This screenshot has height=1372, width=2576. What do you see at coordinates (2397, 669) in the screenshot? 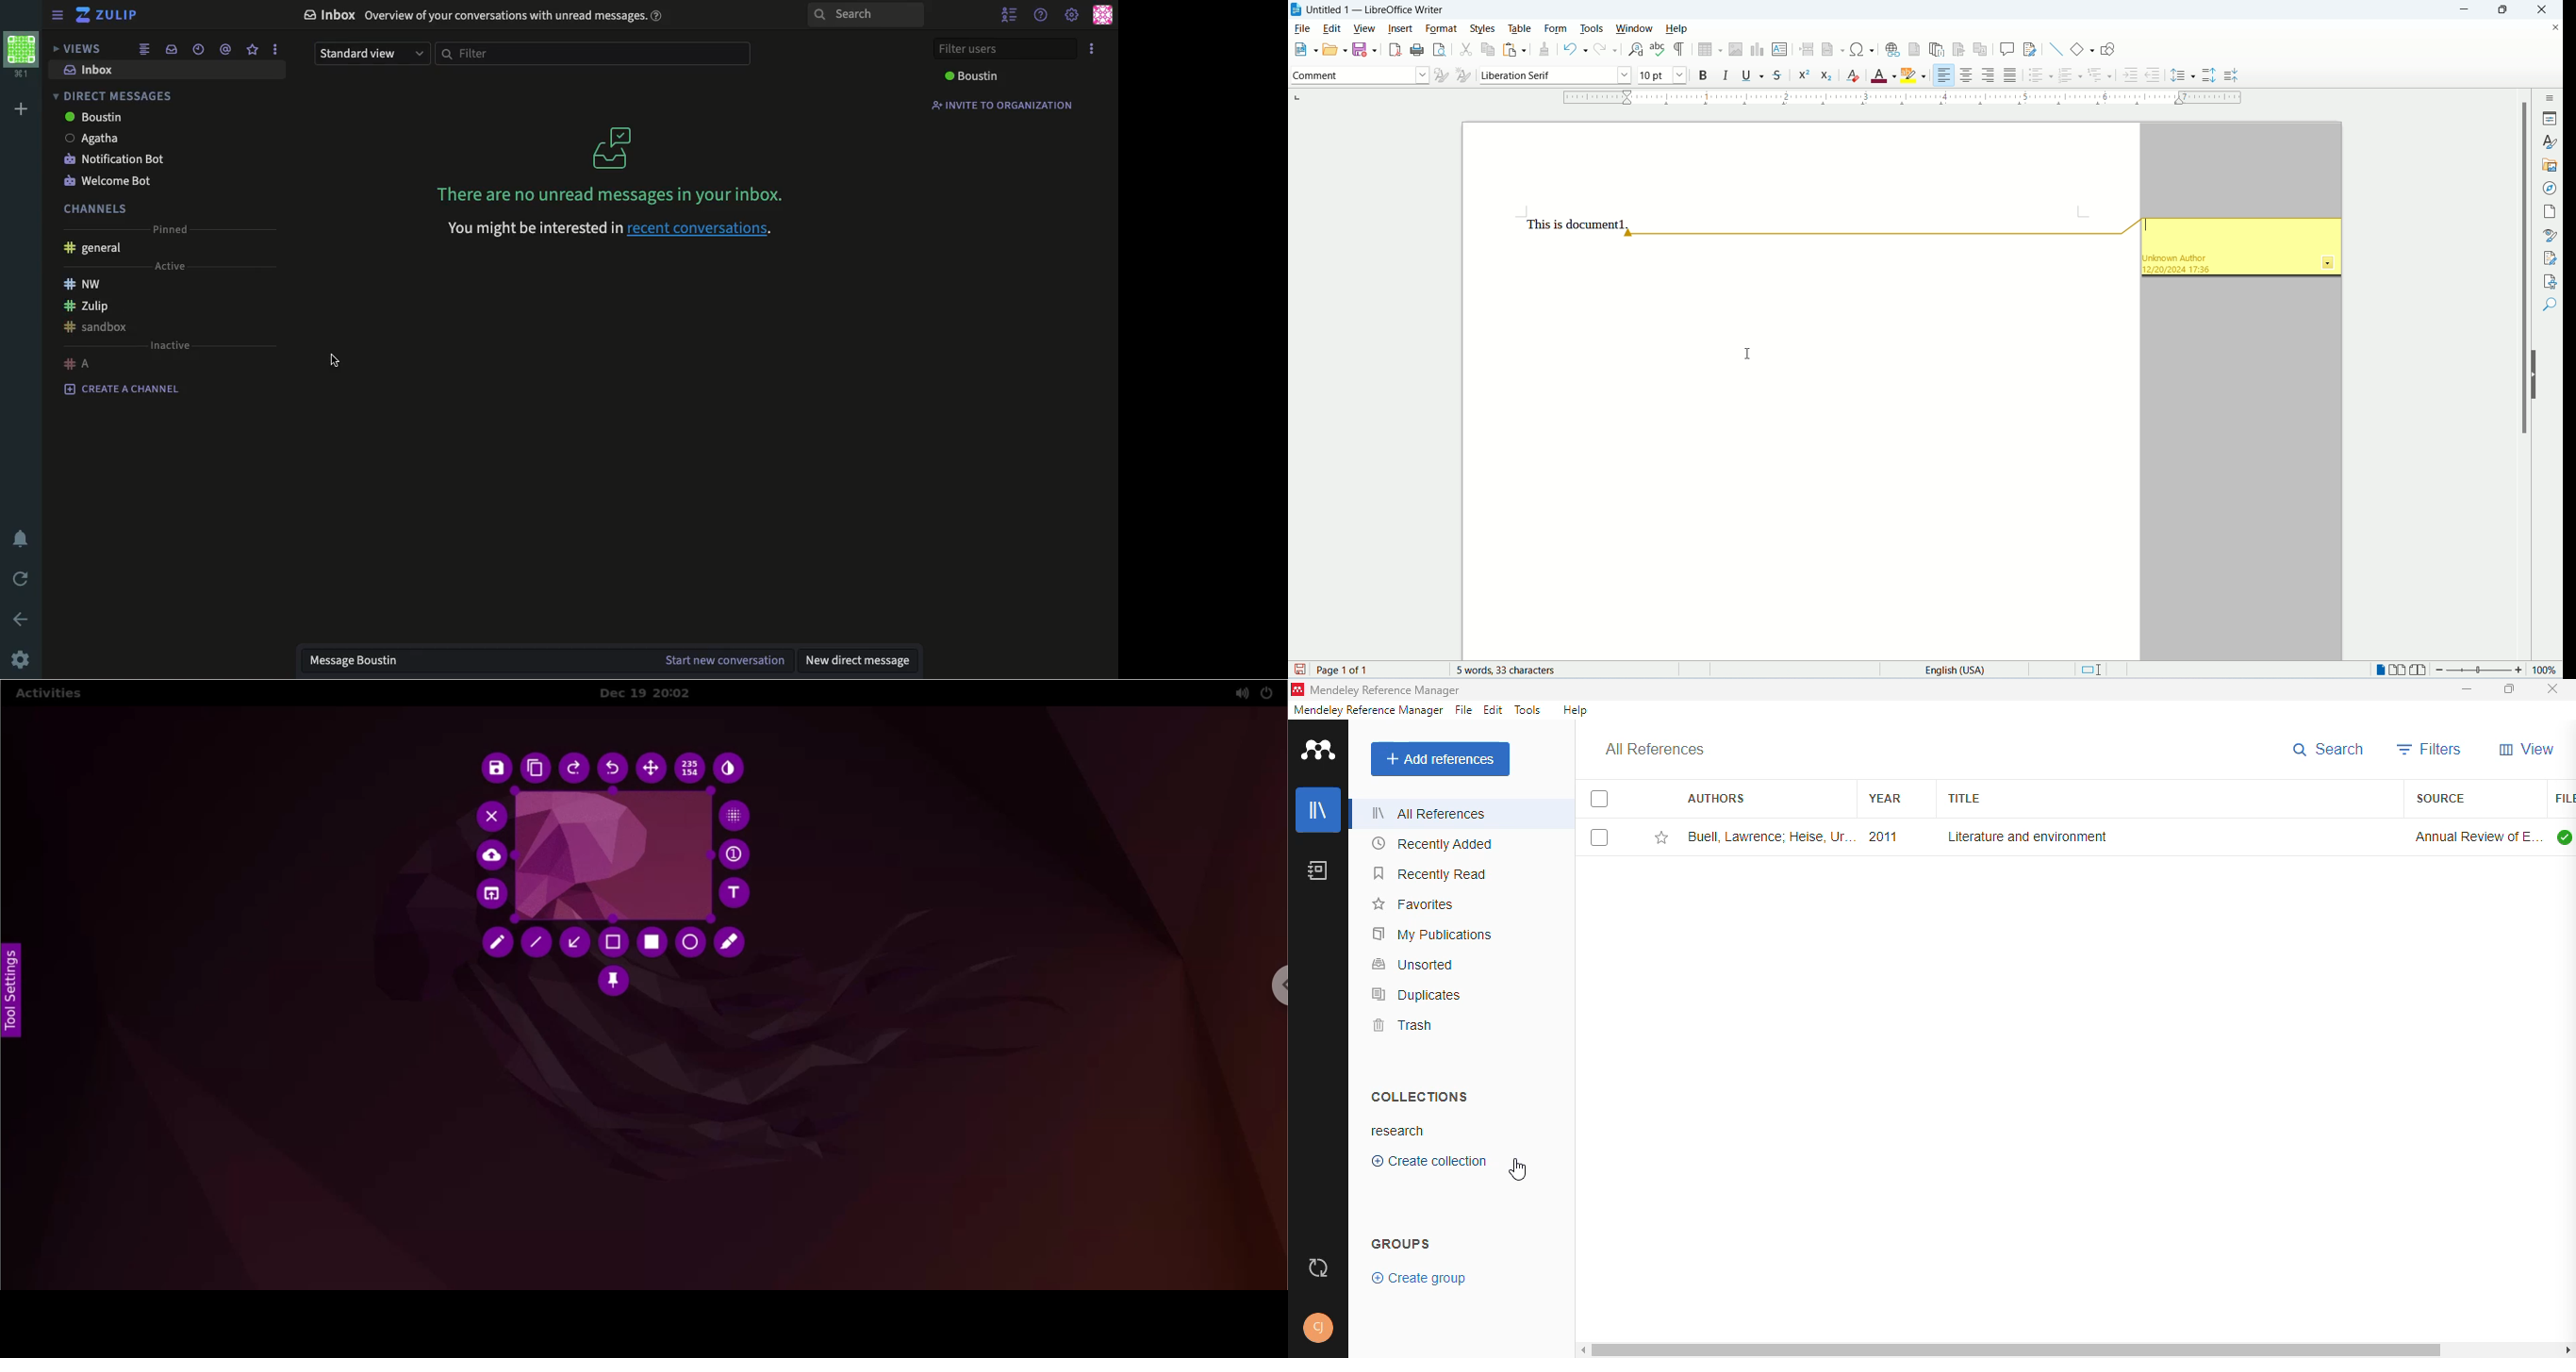
I see `double page view` at bounding box center [2397, 669].